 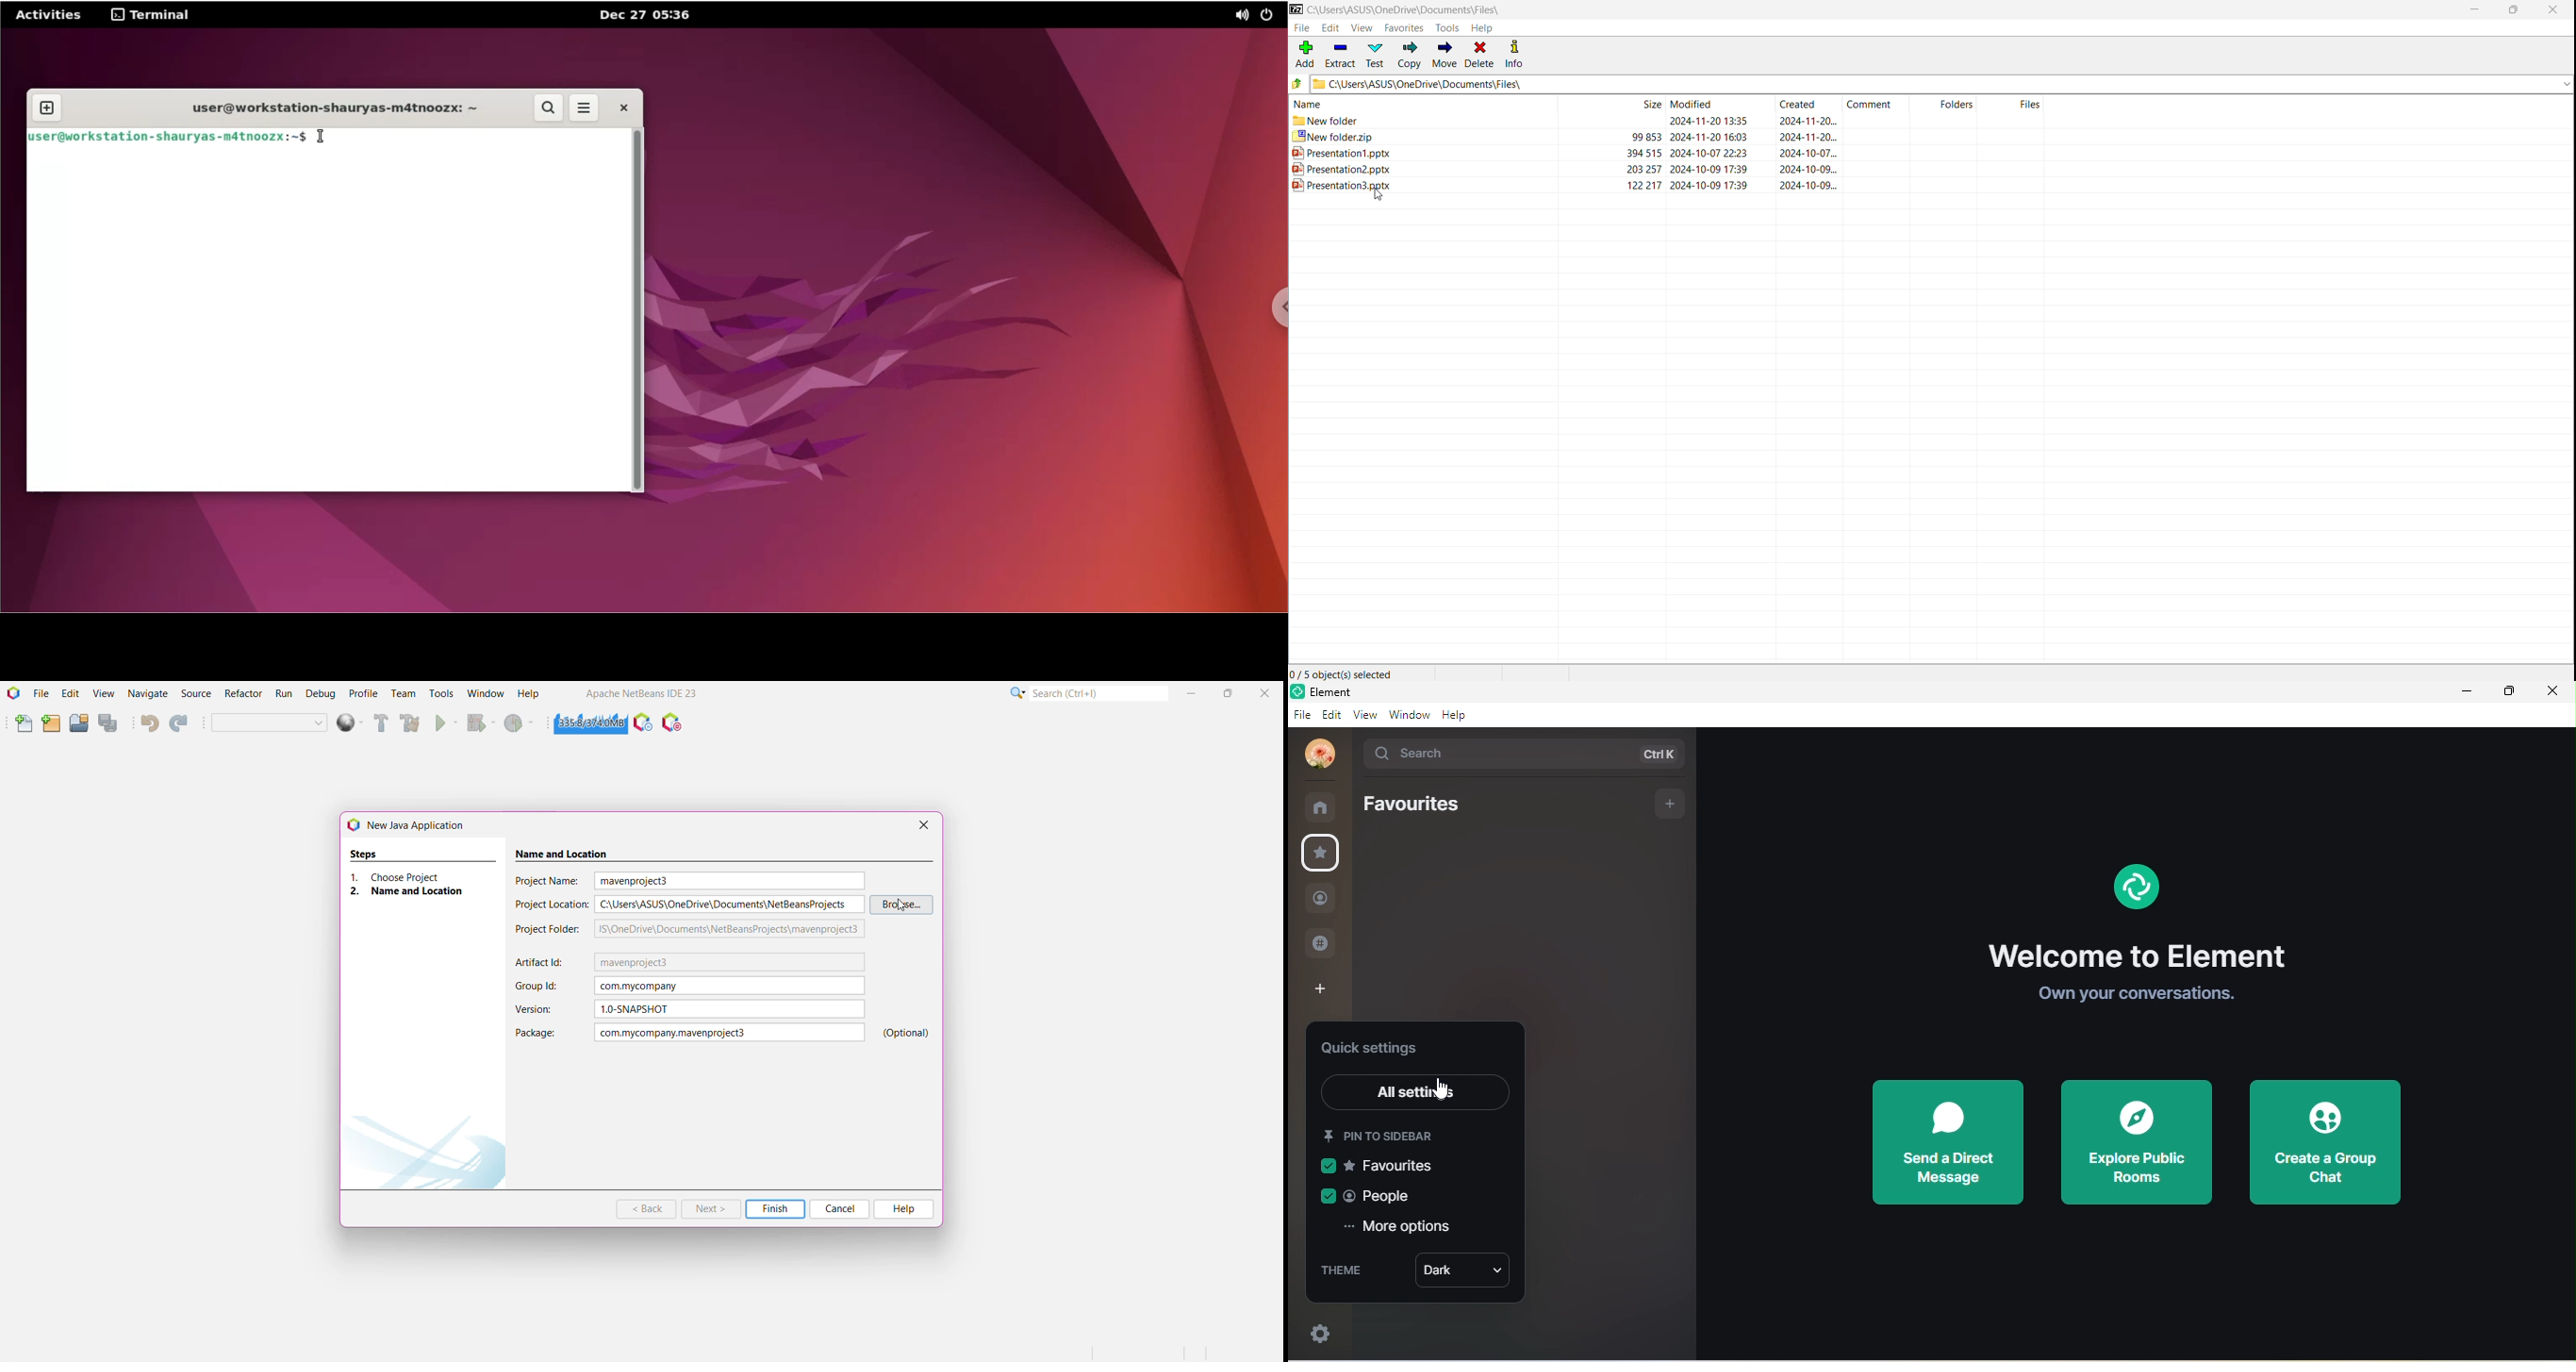 What do you see at coordinates (2474, 9) in the screenshot?
I see `Minimize` at bounding box center [2474, 9].